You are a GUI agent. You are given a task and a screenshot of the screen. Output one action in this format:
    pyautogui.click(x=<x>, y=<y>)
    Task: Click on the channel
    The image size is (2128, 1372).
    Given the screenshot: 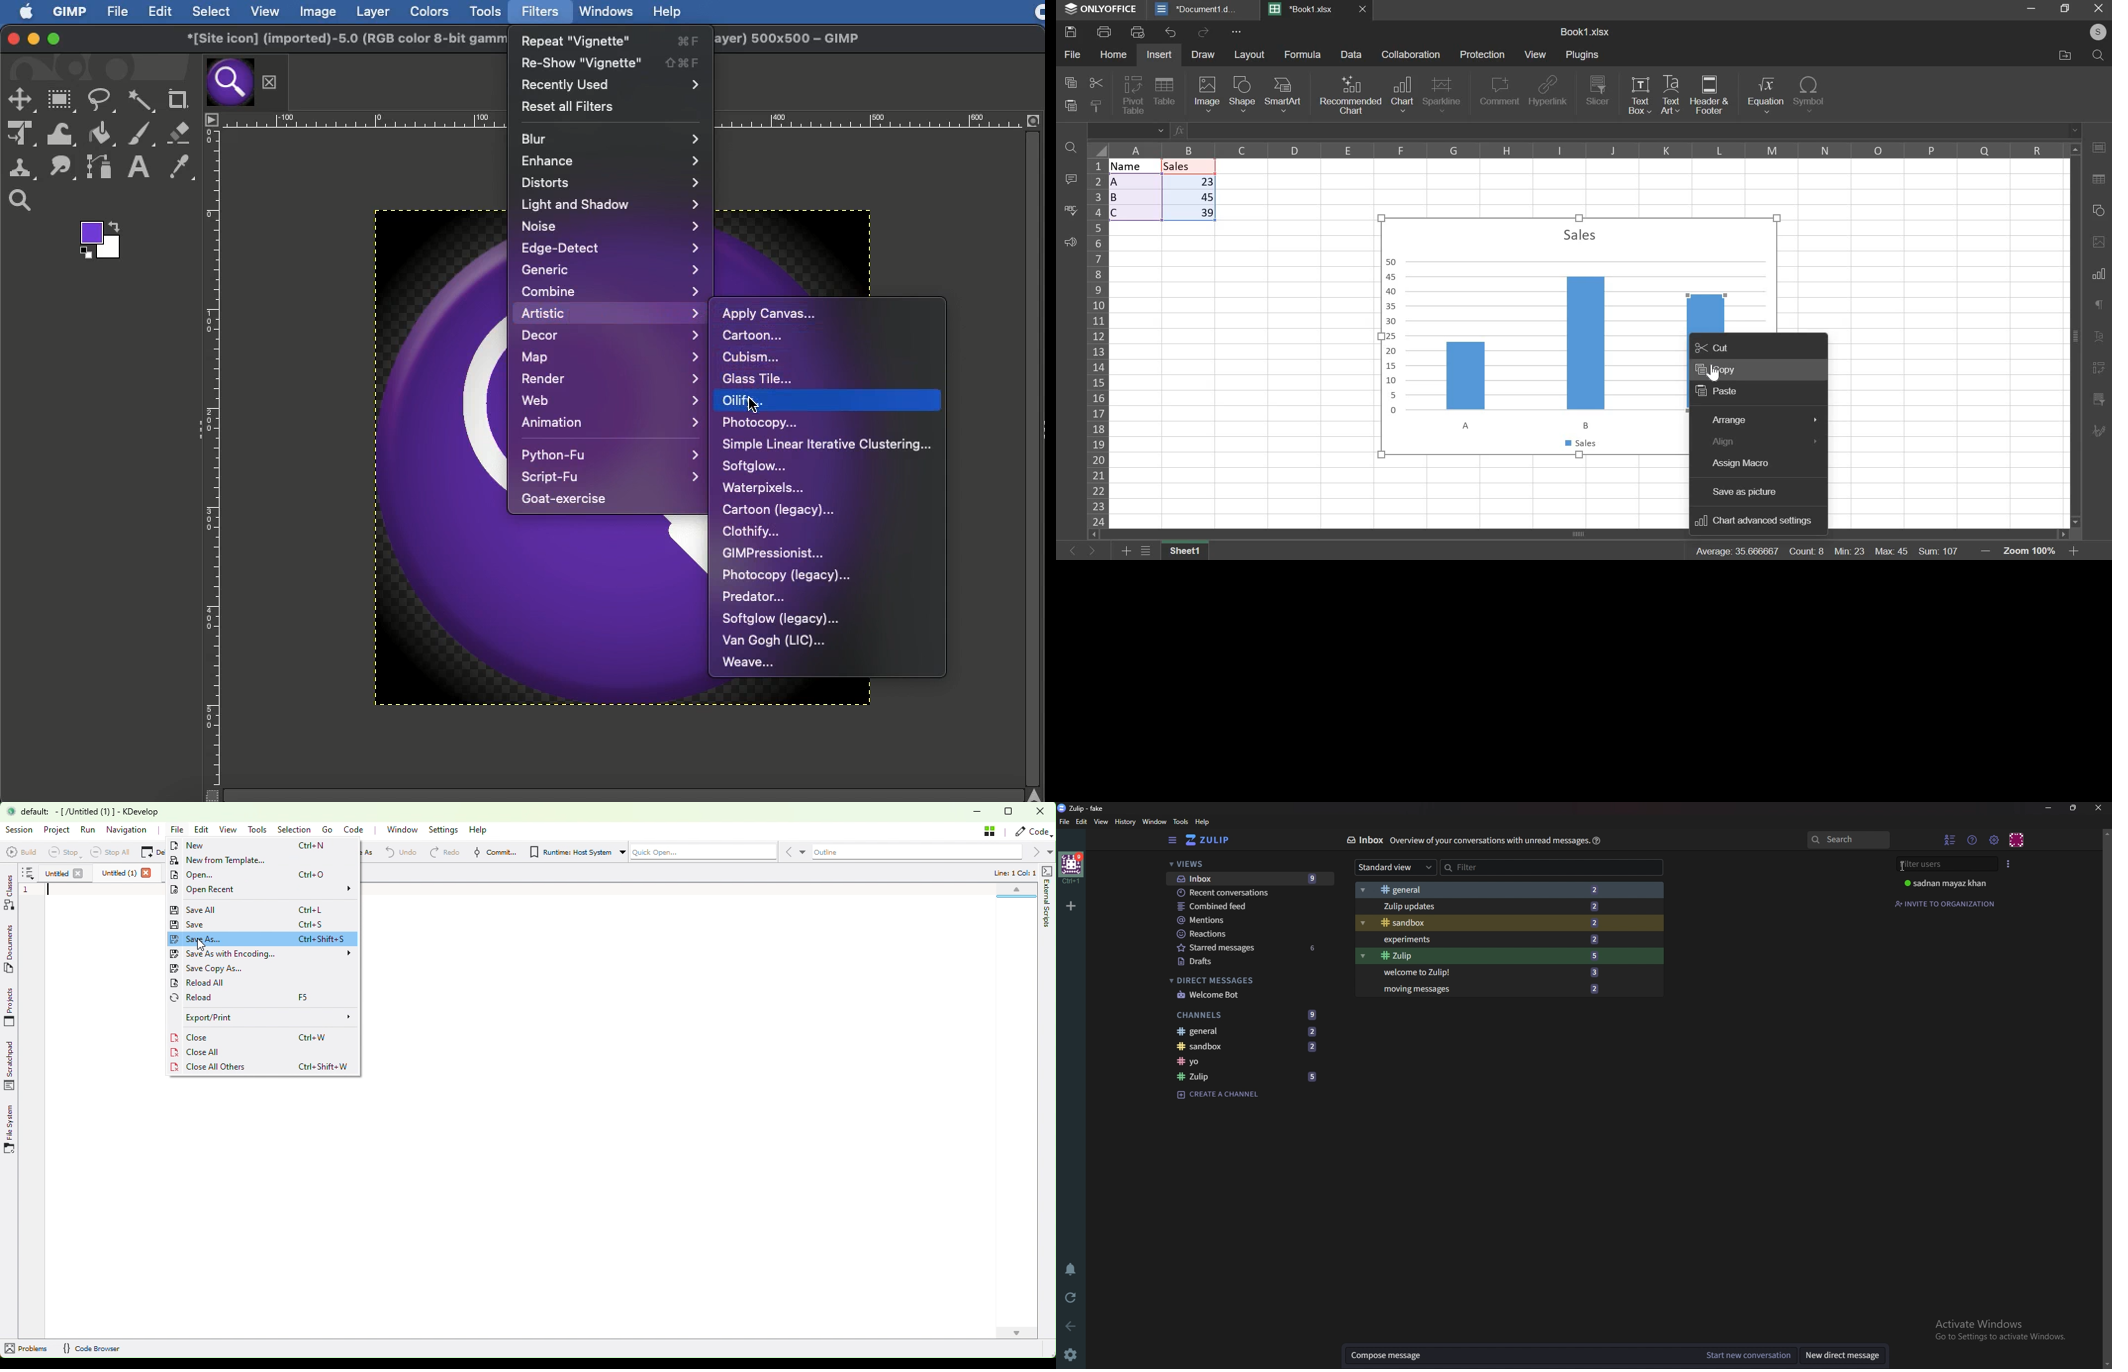 What is the action you would take?
    pyautogui.click(x=1249, y=1062)
    